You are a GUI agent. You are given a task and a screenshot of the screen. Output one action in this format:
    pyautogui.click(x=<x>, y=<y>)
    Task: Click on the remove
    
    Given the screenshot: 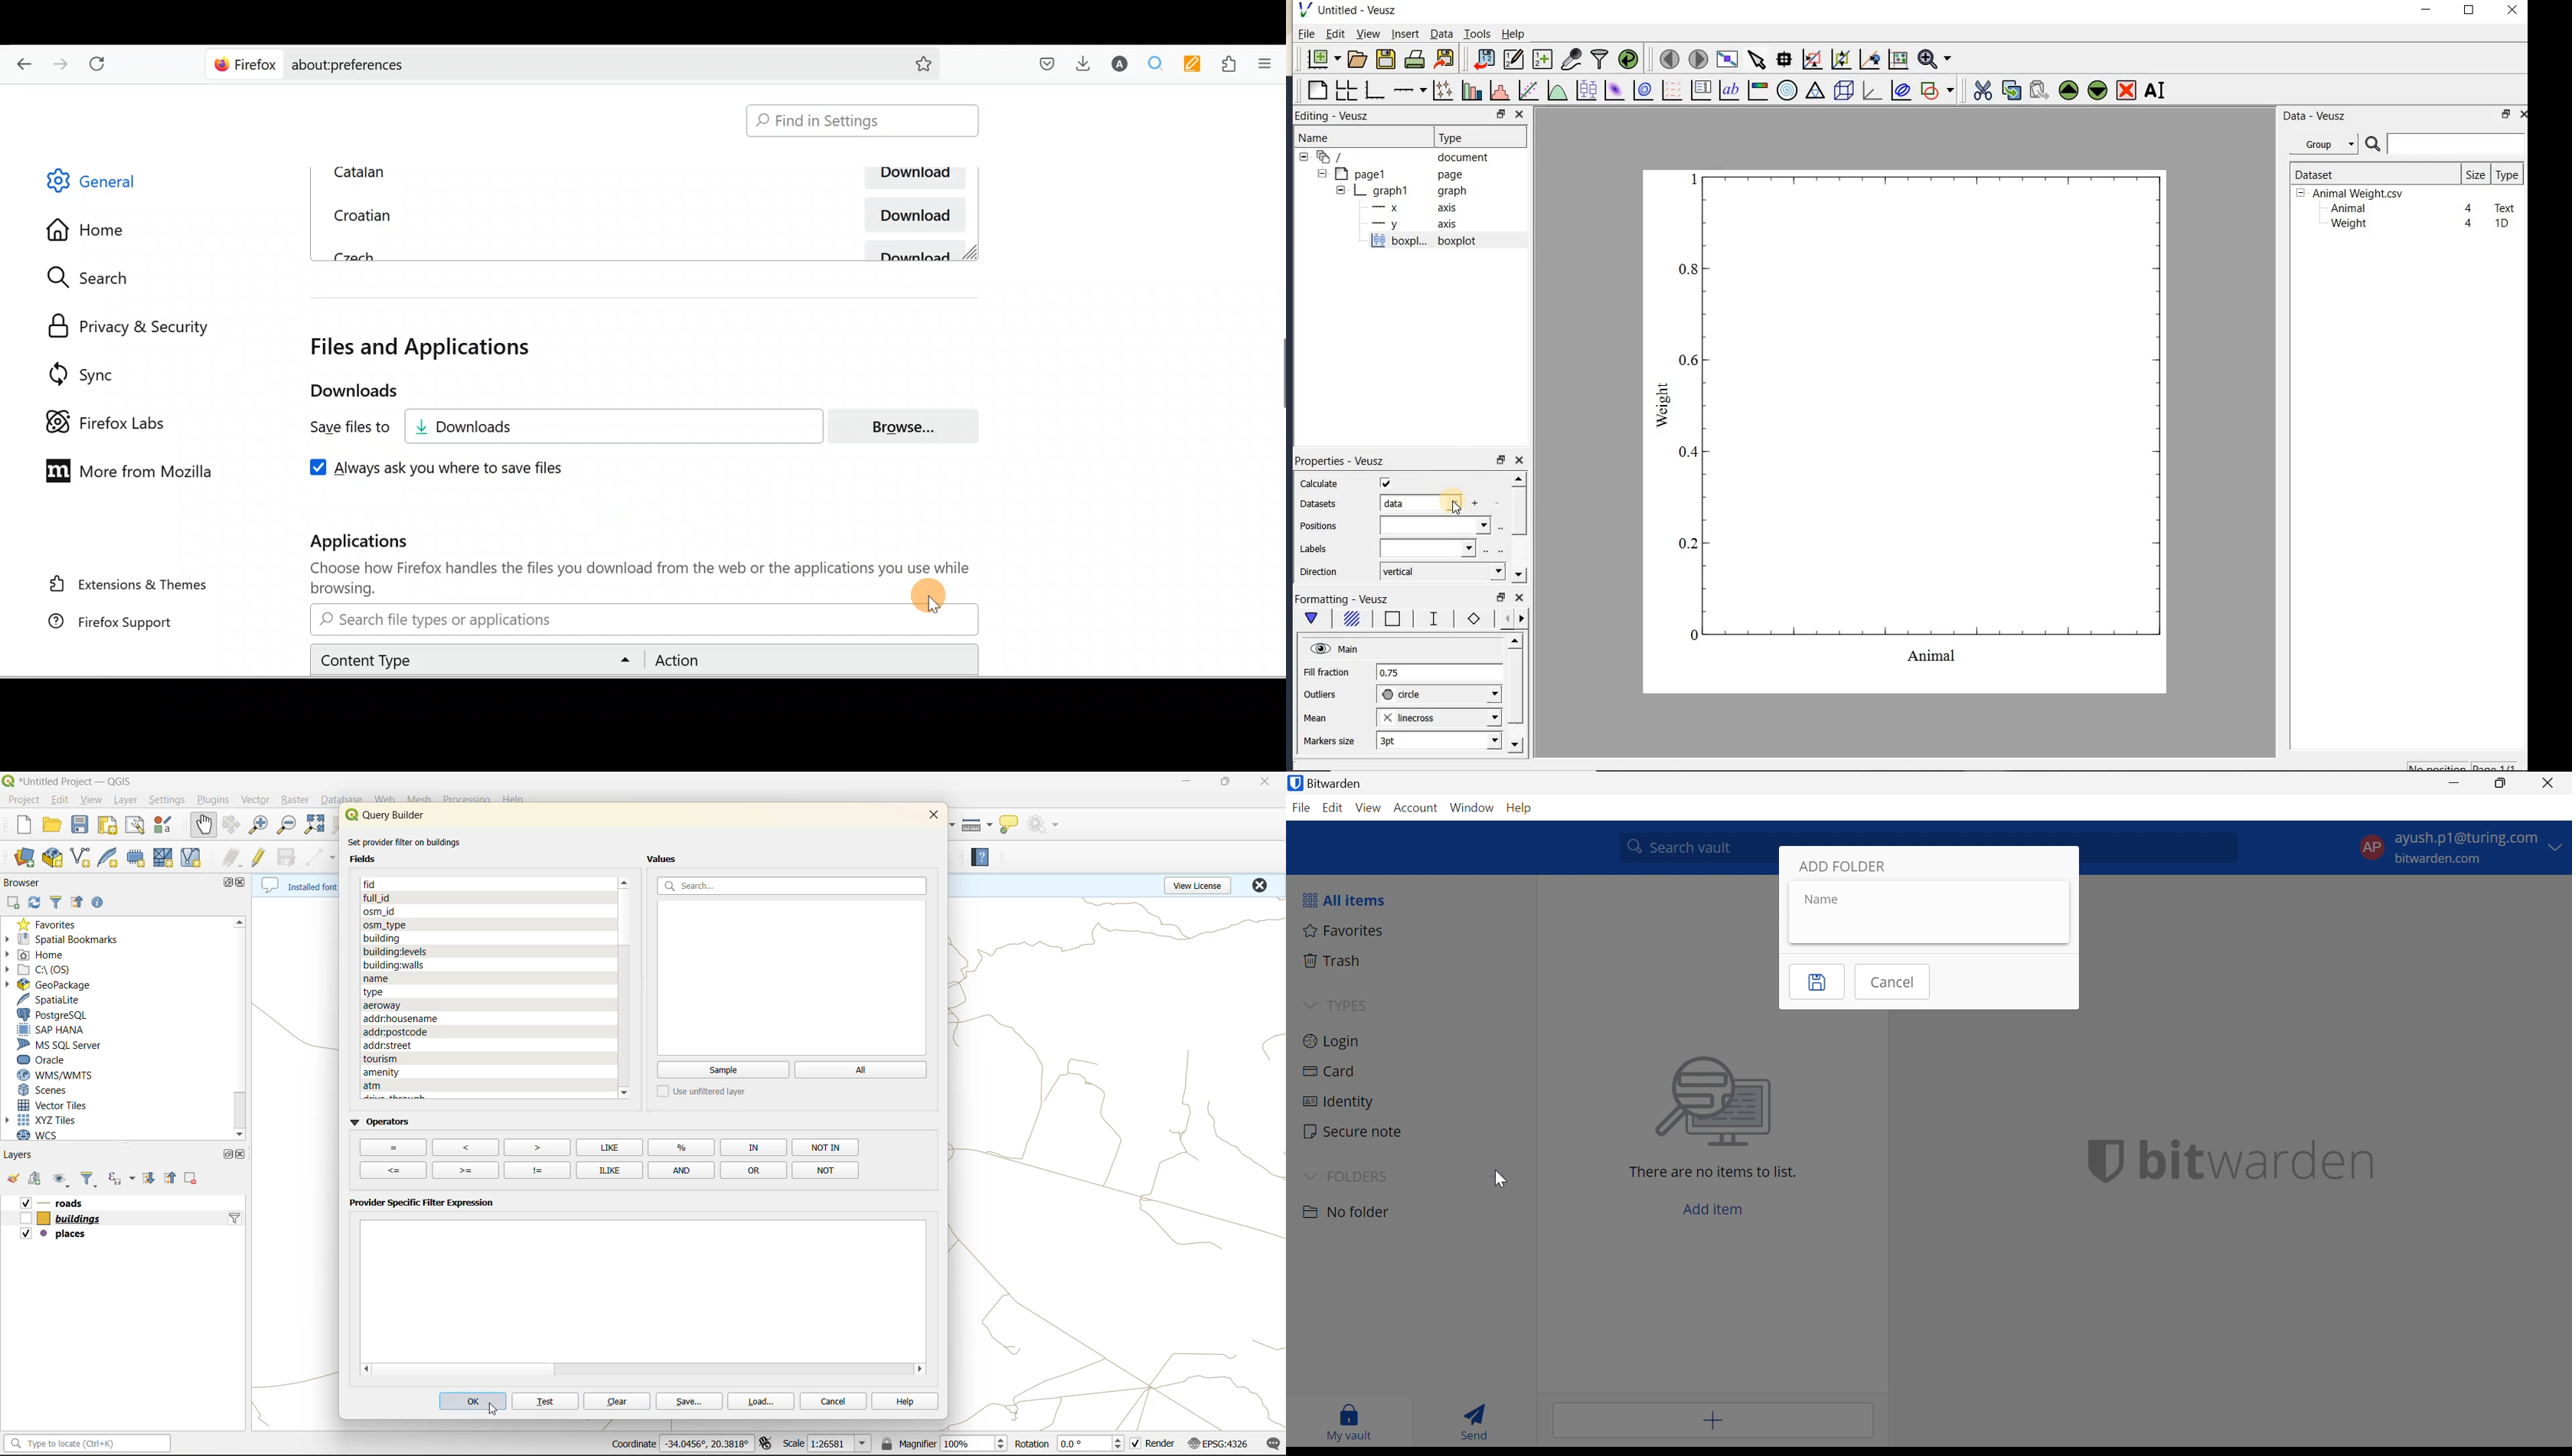 What is the action you would take?
    pyautogui.click(x=189, y=1177)
    